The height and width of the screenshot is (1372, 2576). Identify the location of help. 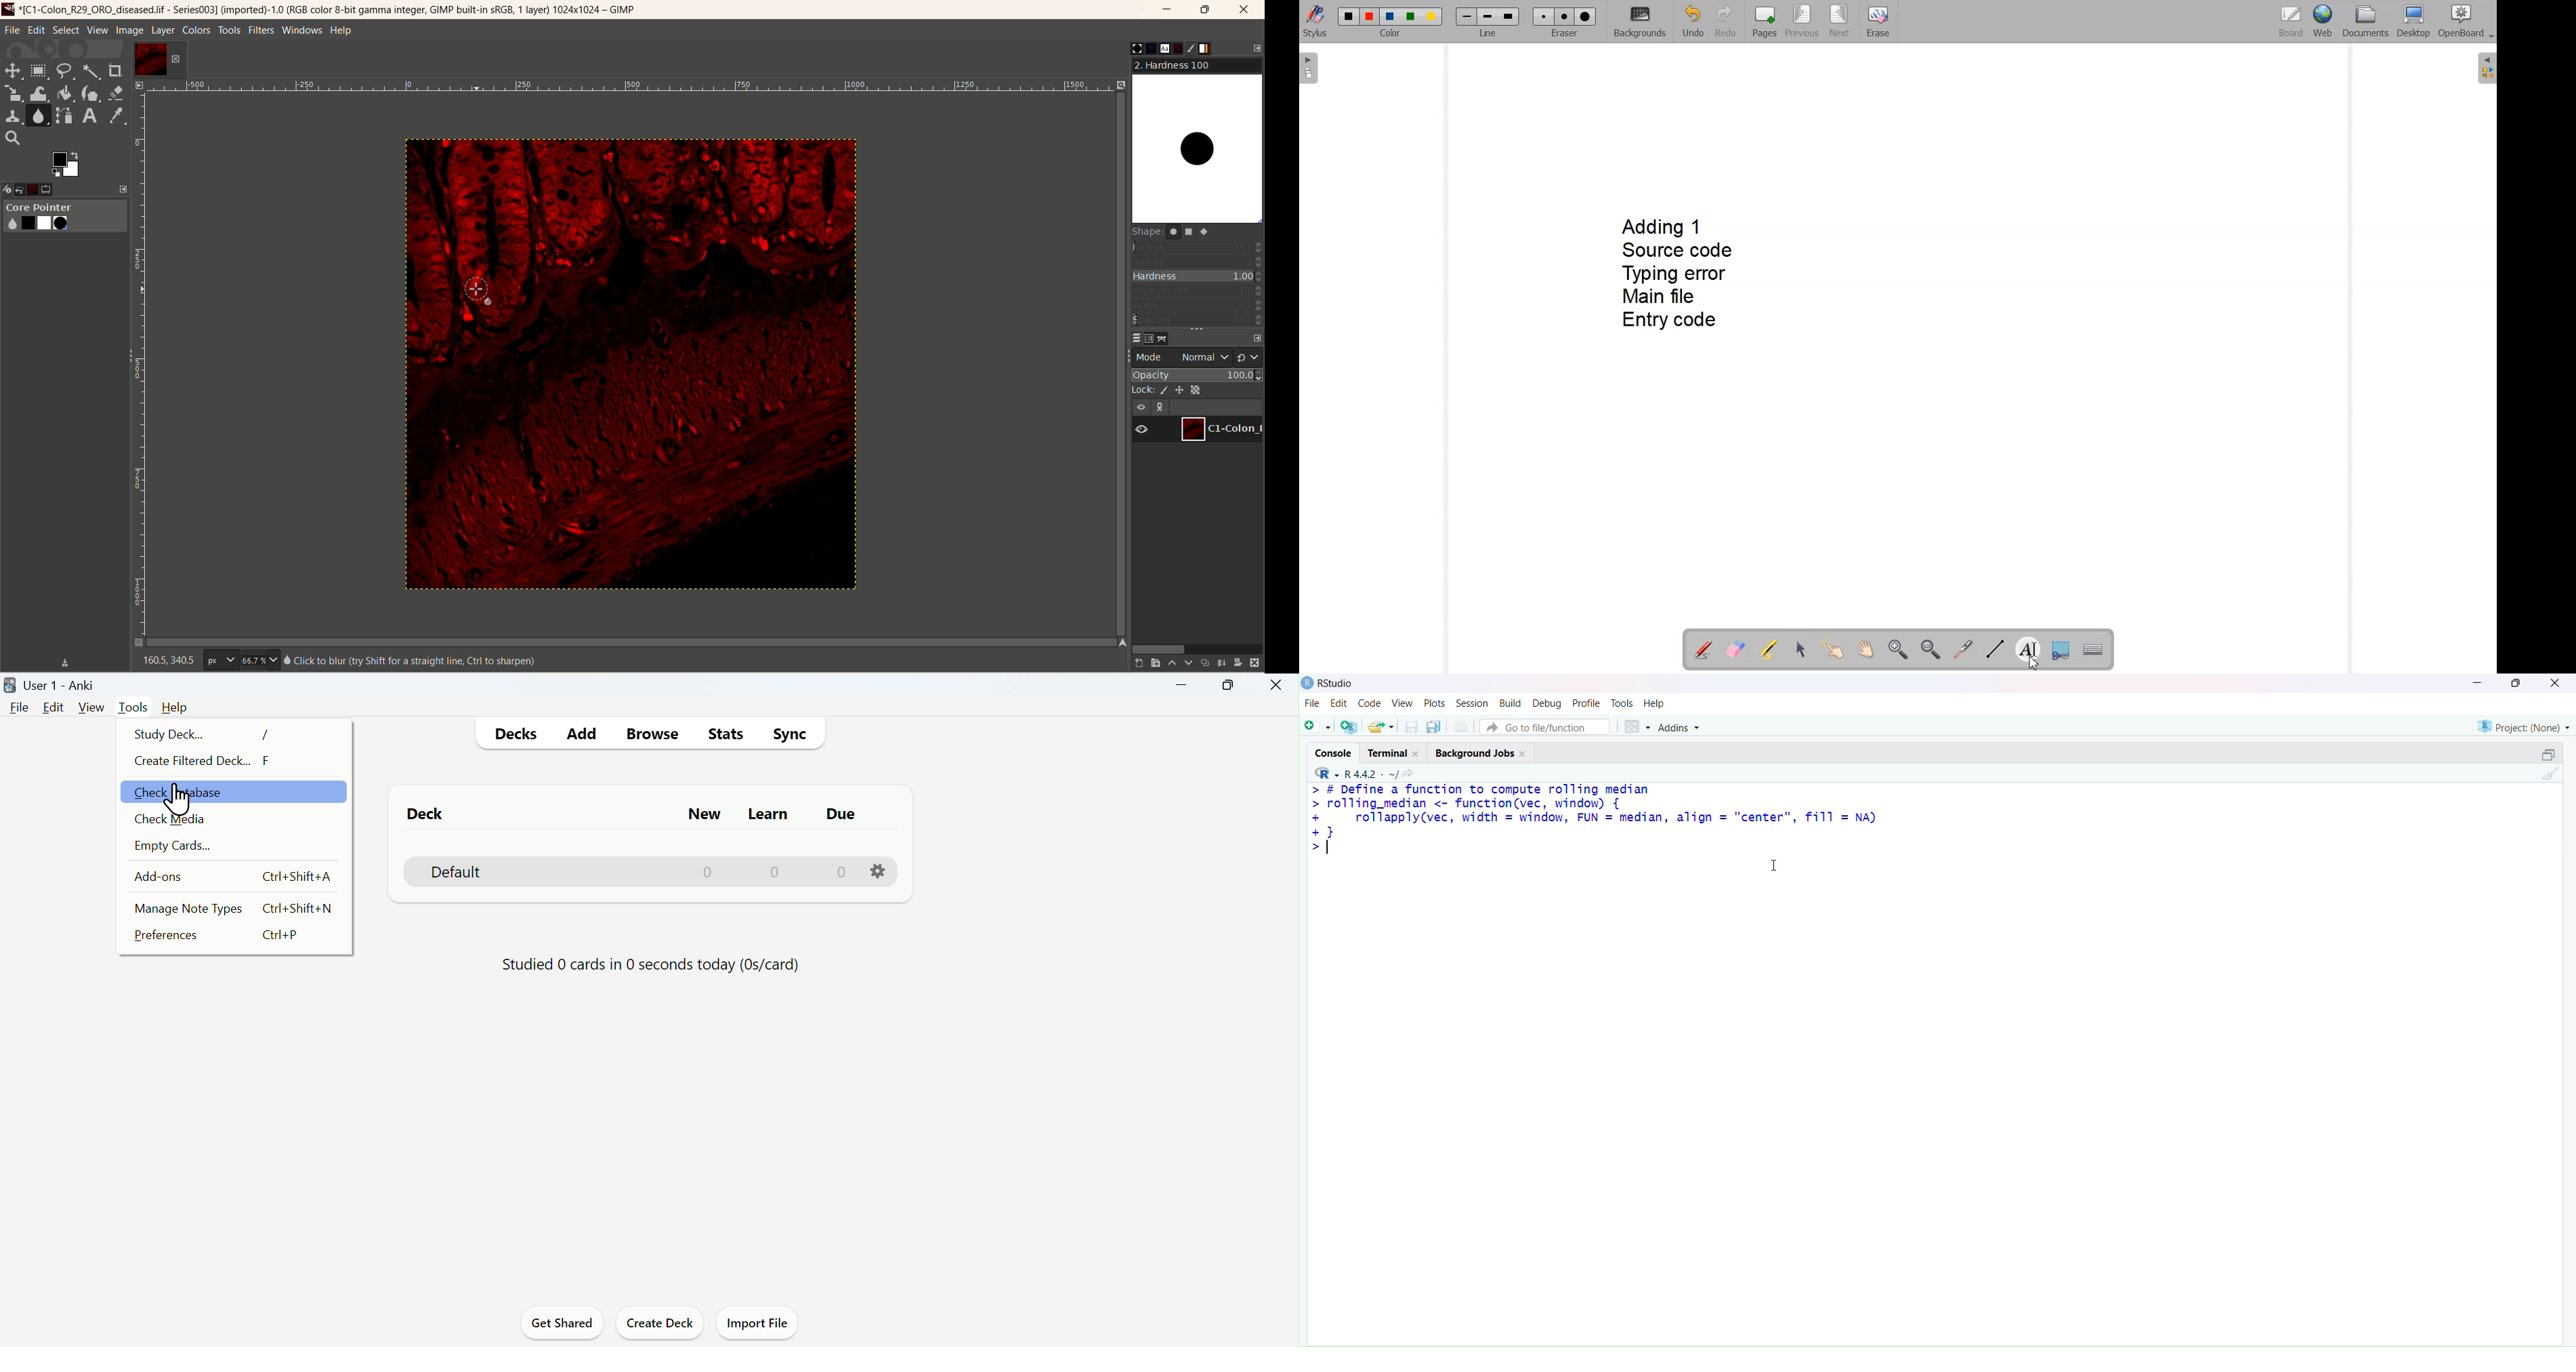
(1656, 704).